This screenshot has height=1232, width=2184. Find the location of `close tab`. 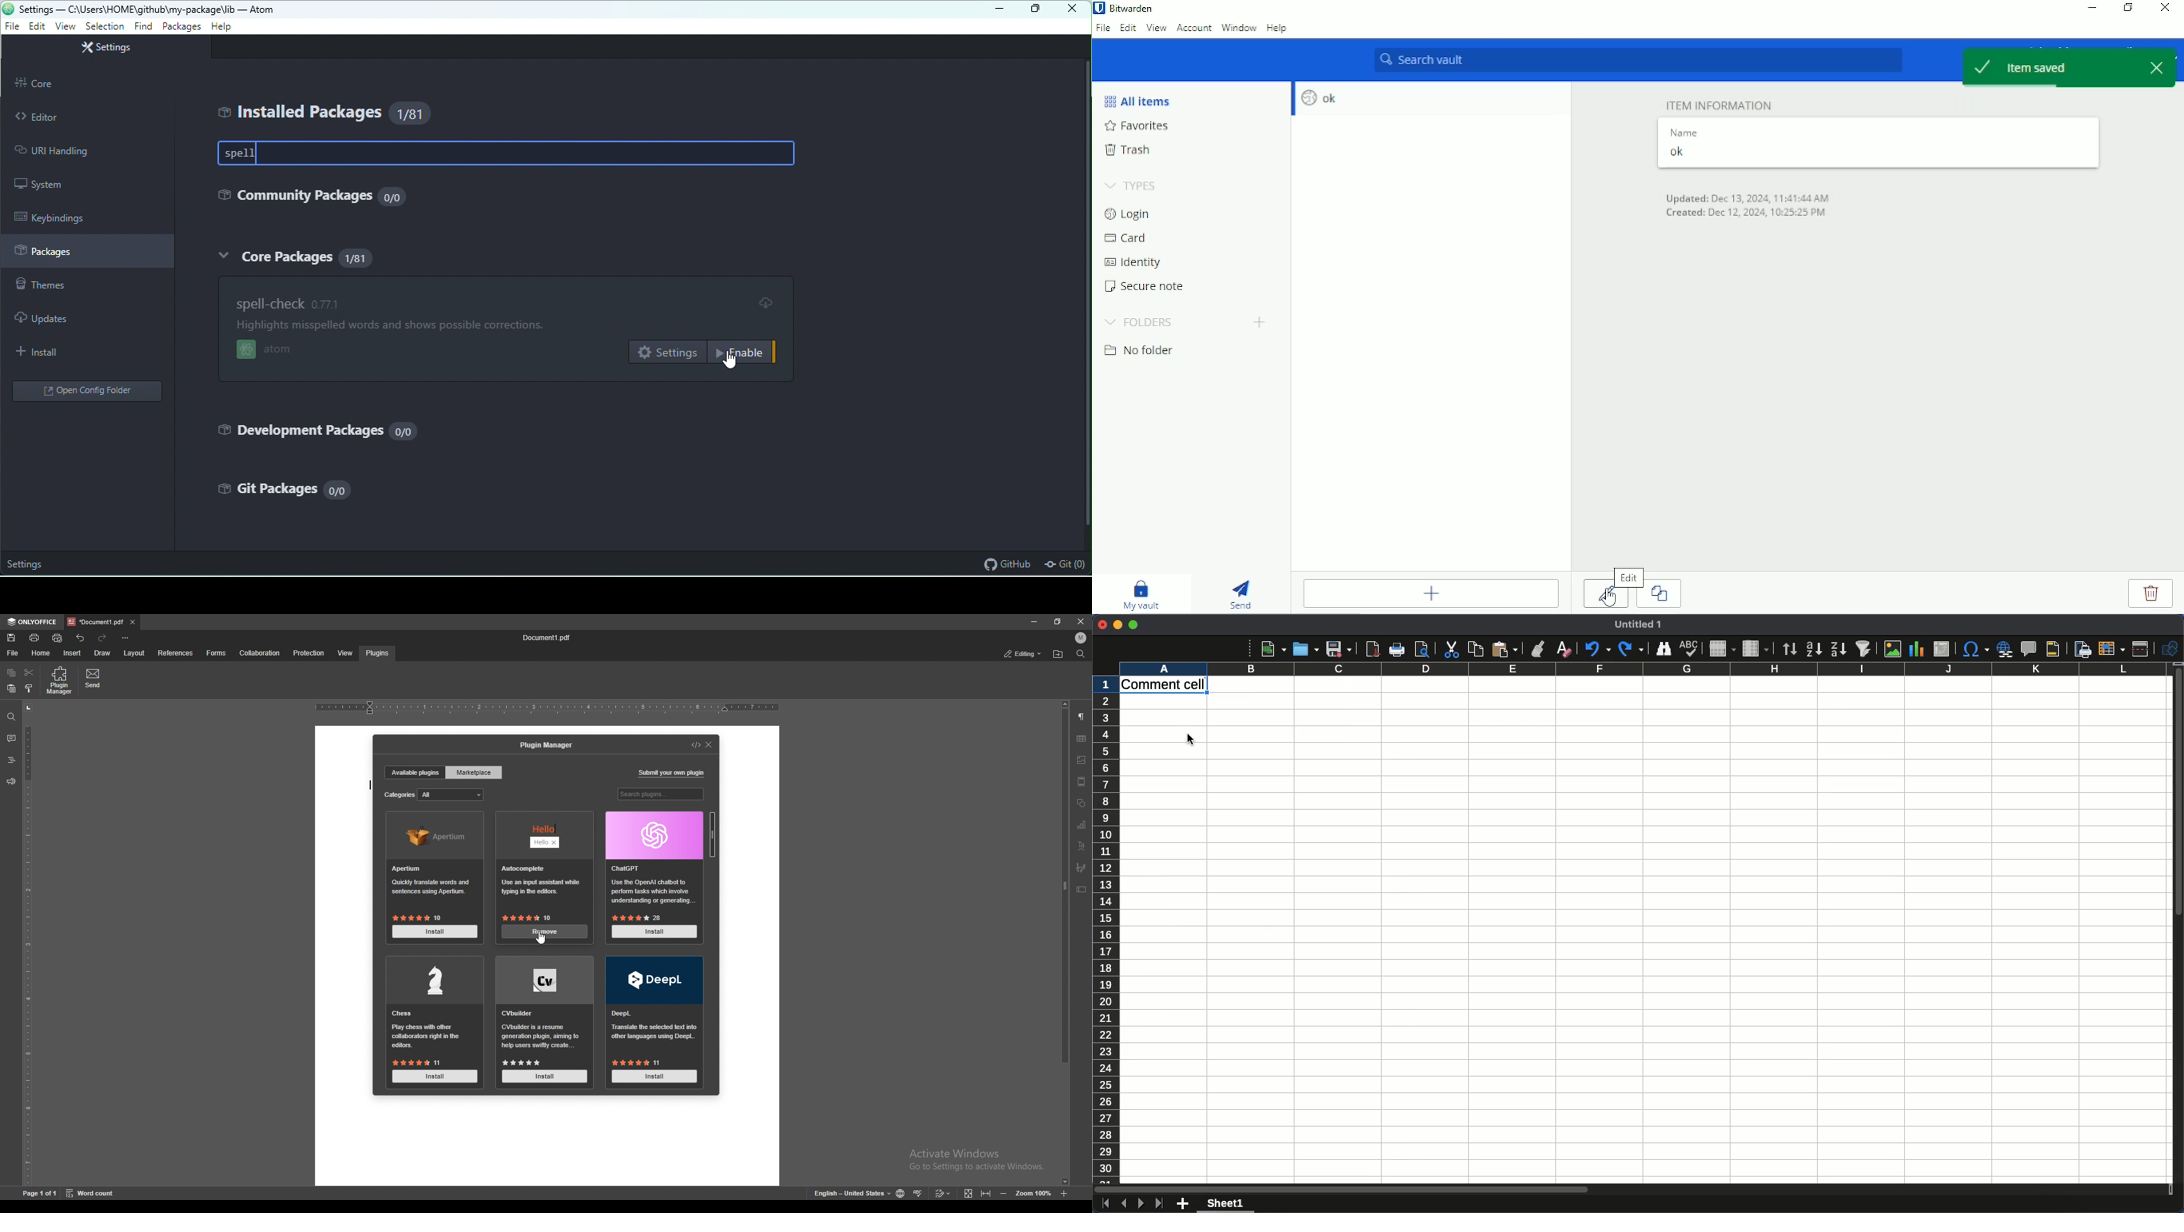

close tab is located at coordinates (133, 623).